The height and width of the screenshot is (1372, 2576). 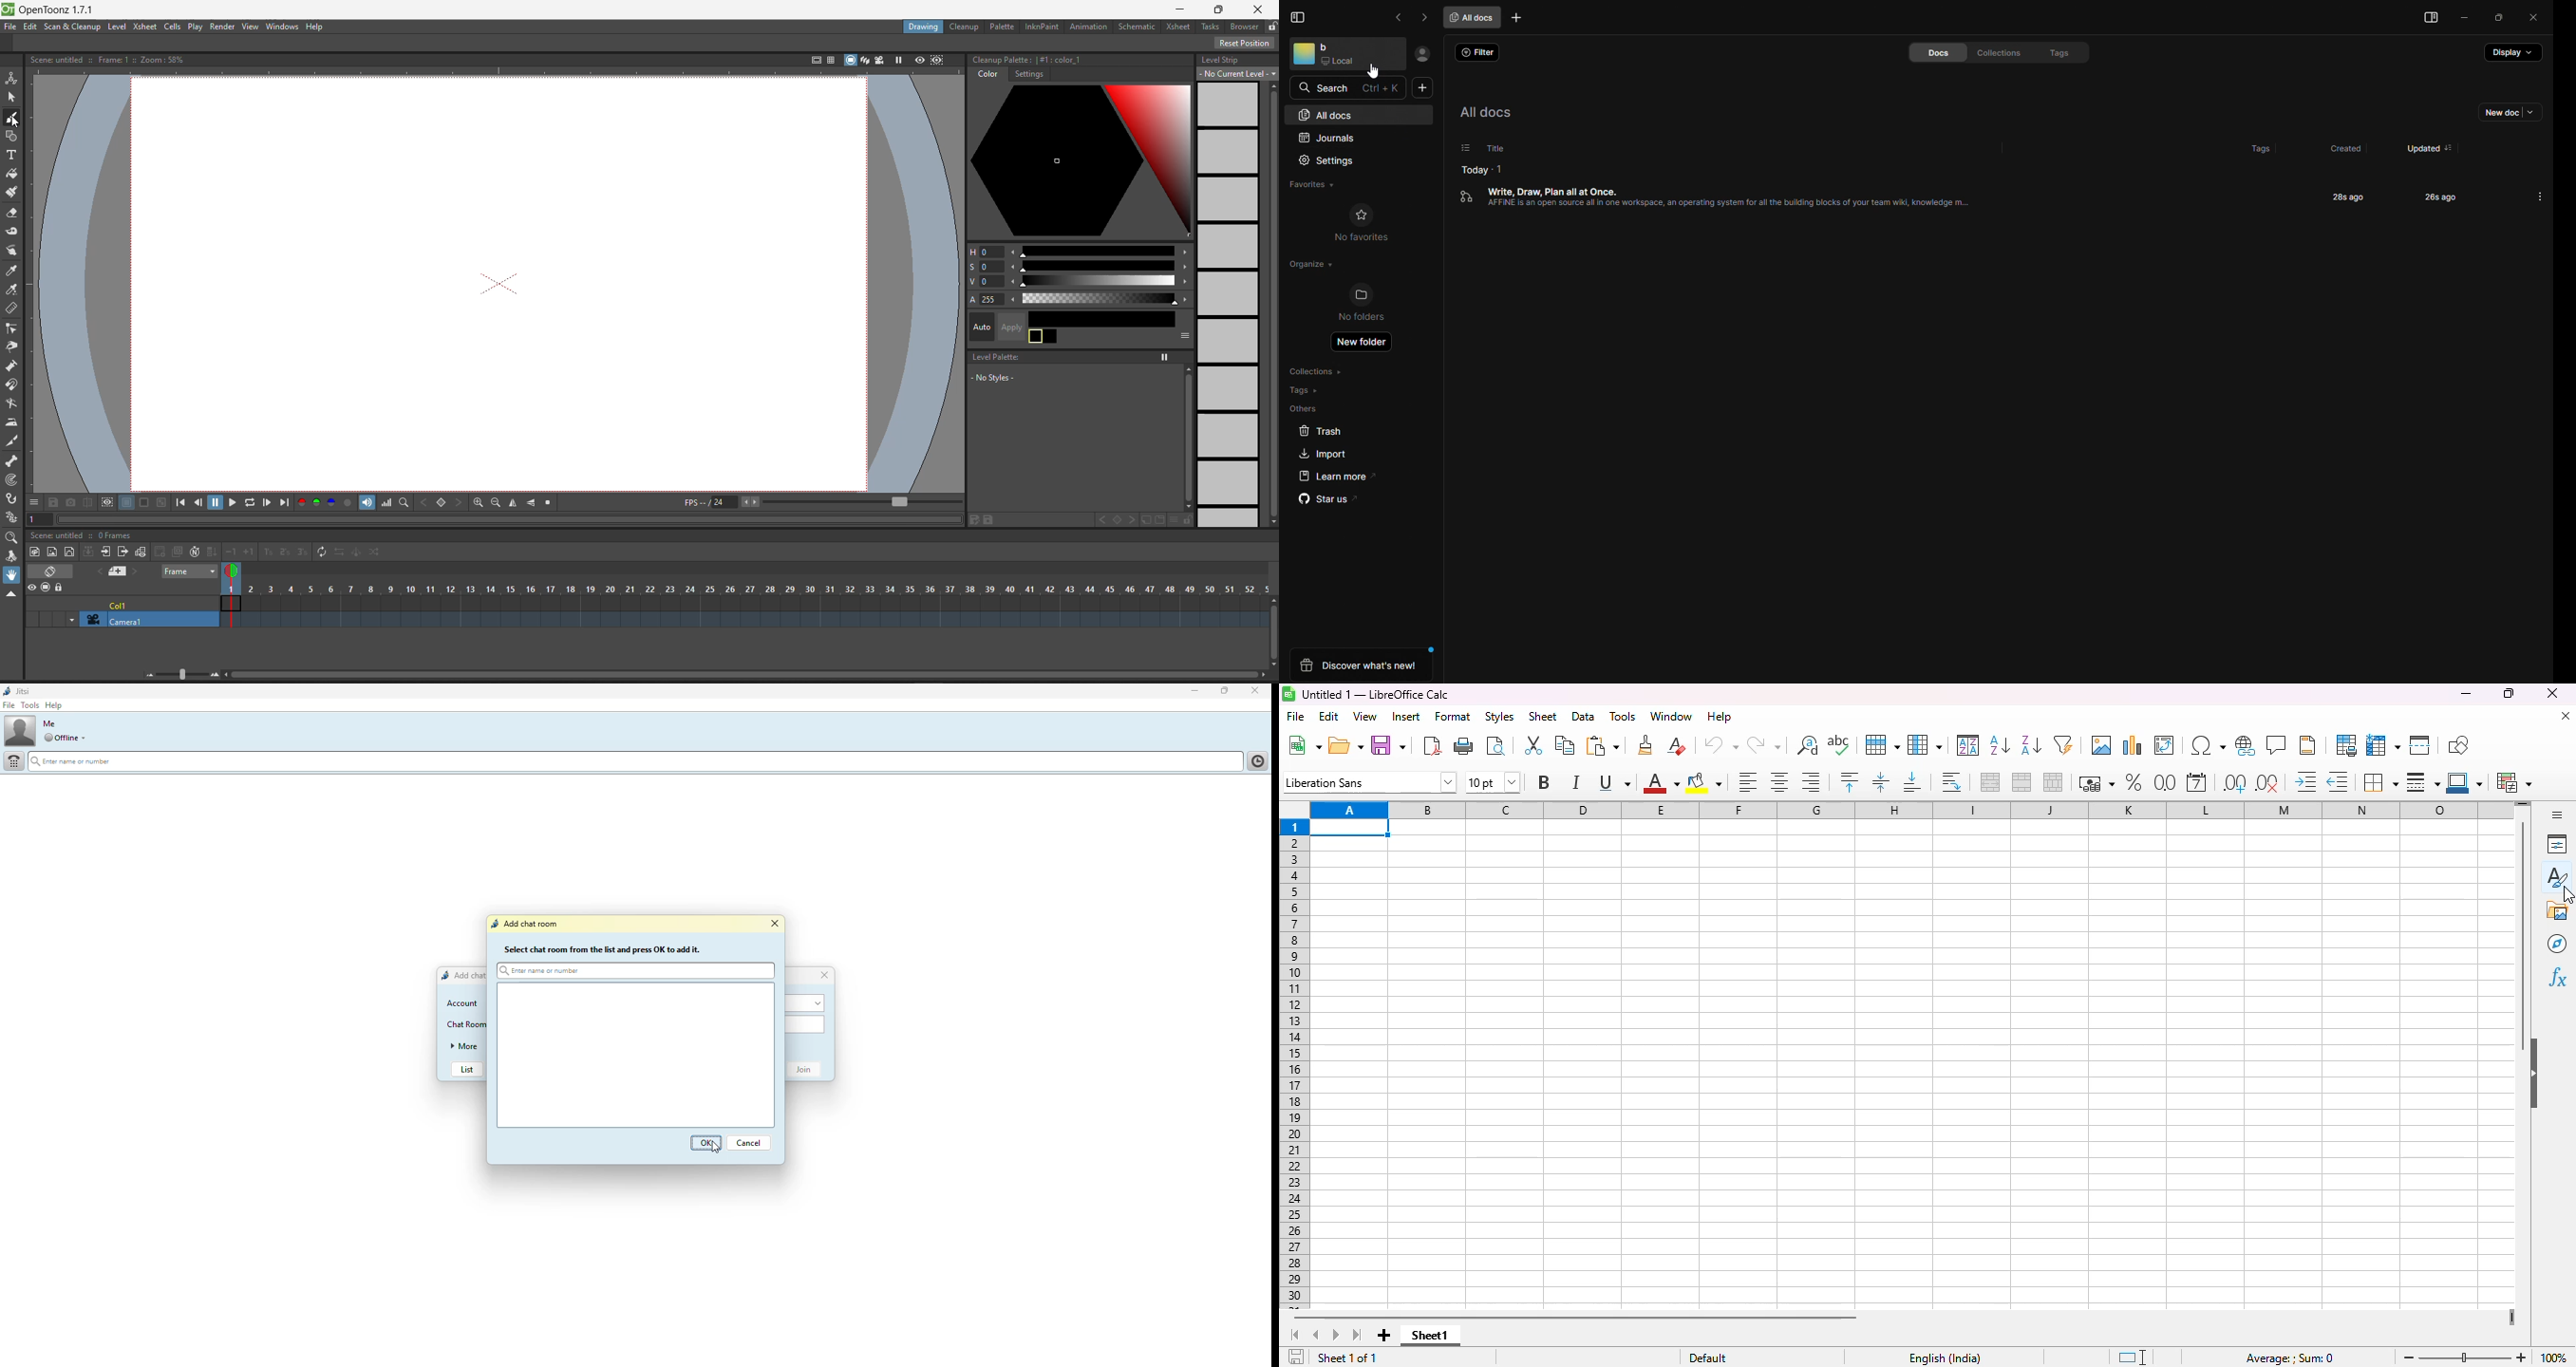 I want to click on add new sheet, so click(x=1384, y=1336).